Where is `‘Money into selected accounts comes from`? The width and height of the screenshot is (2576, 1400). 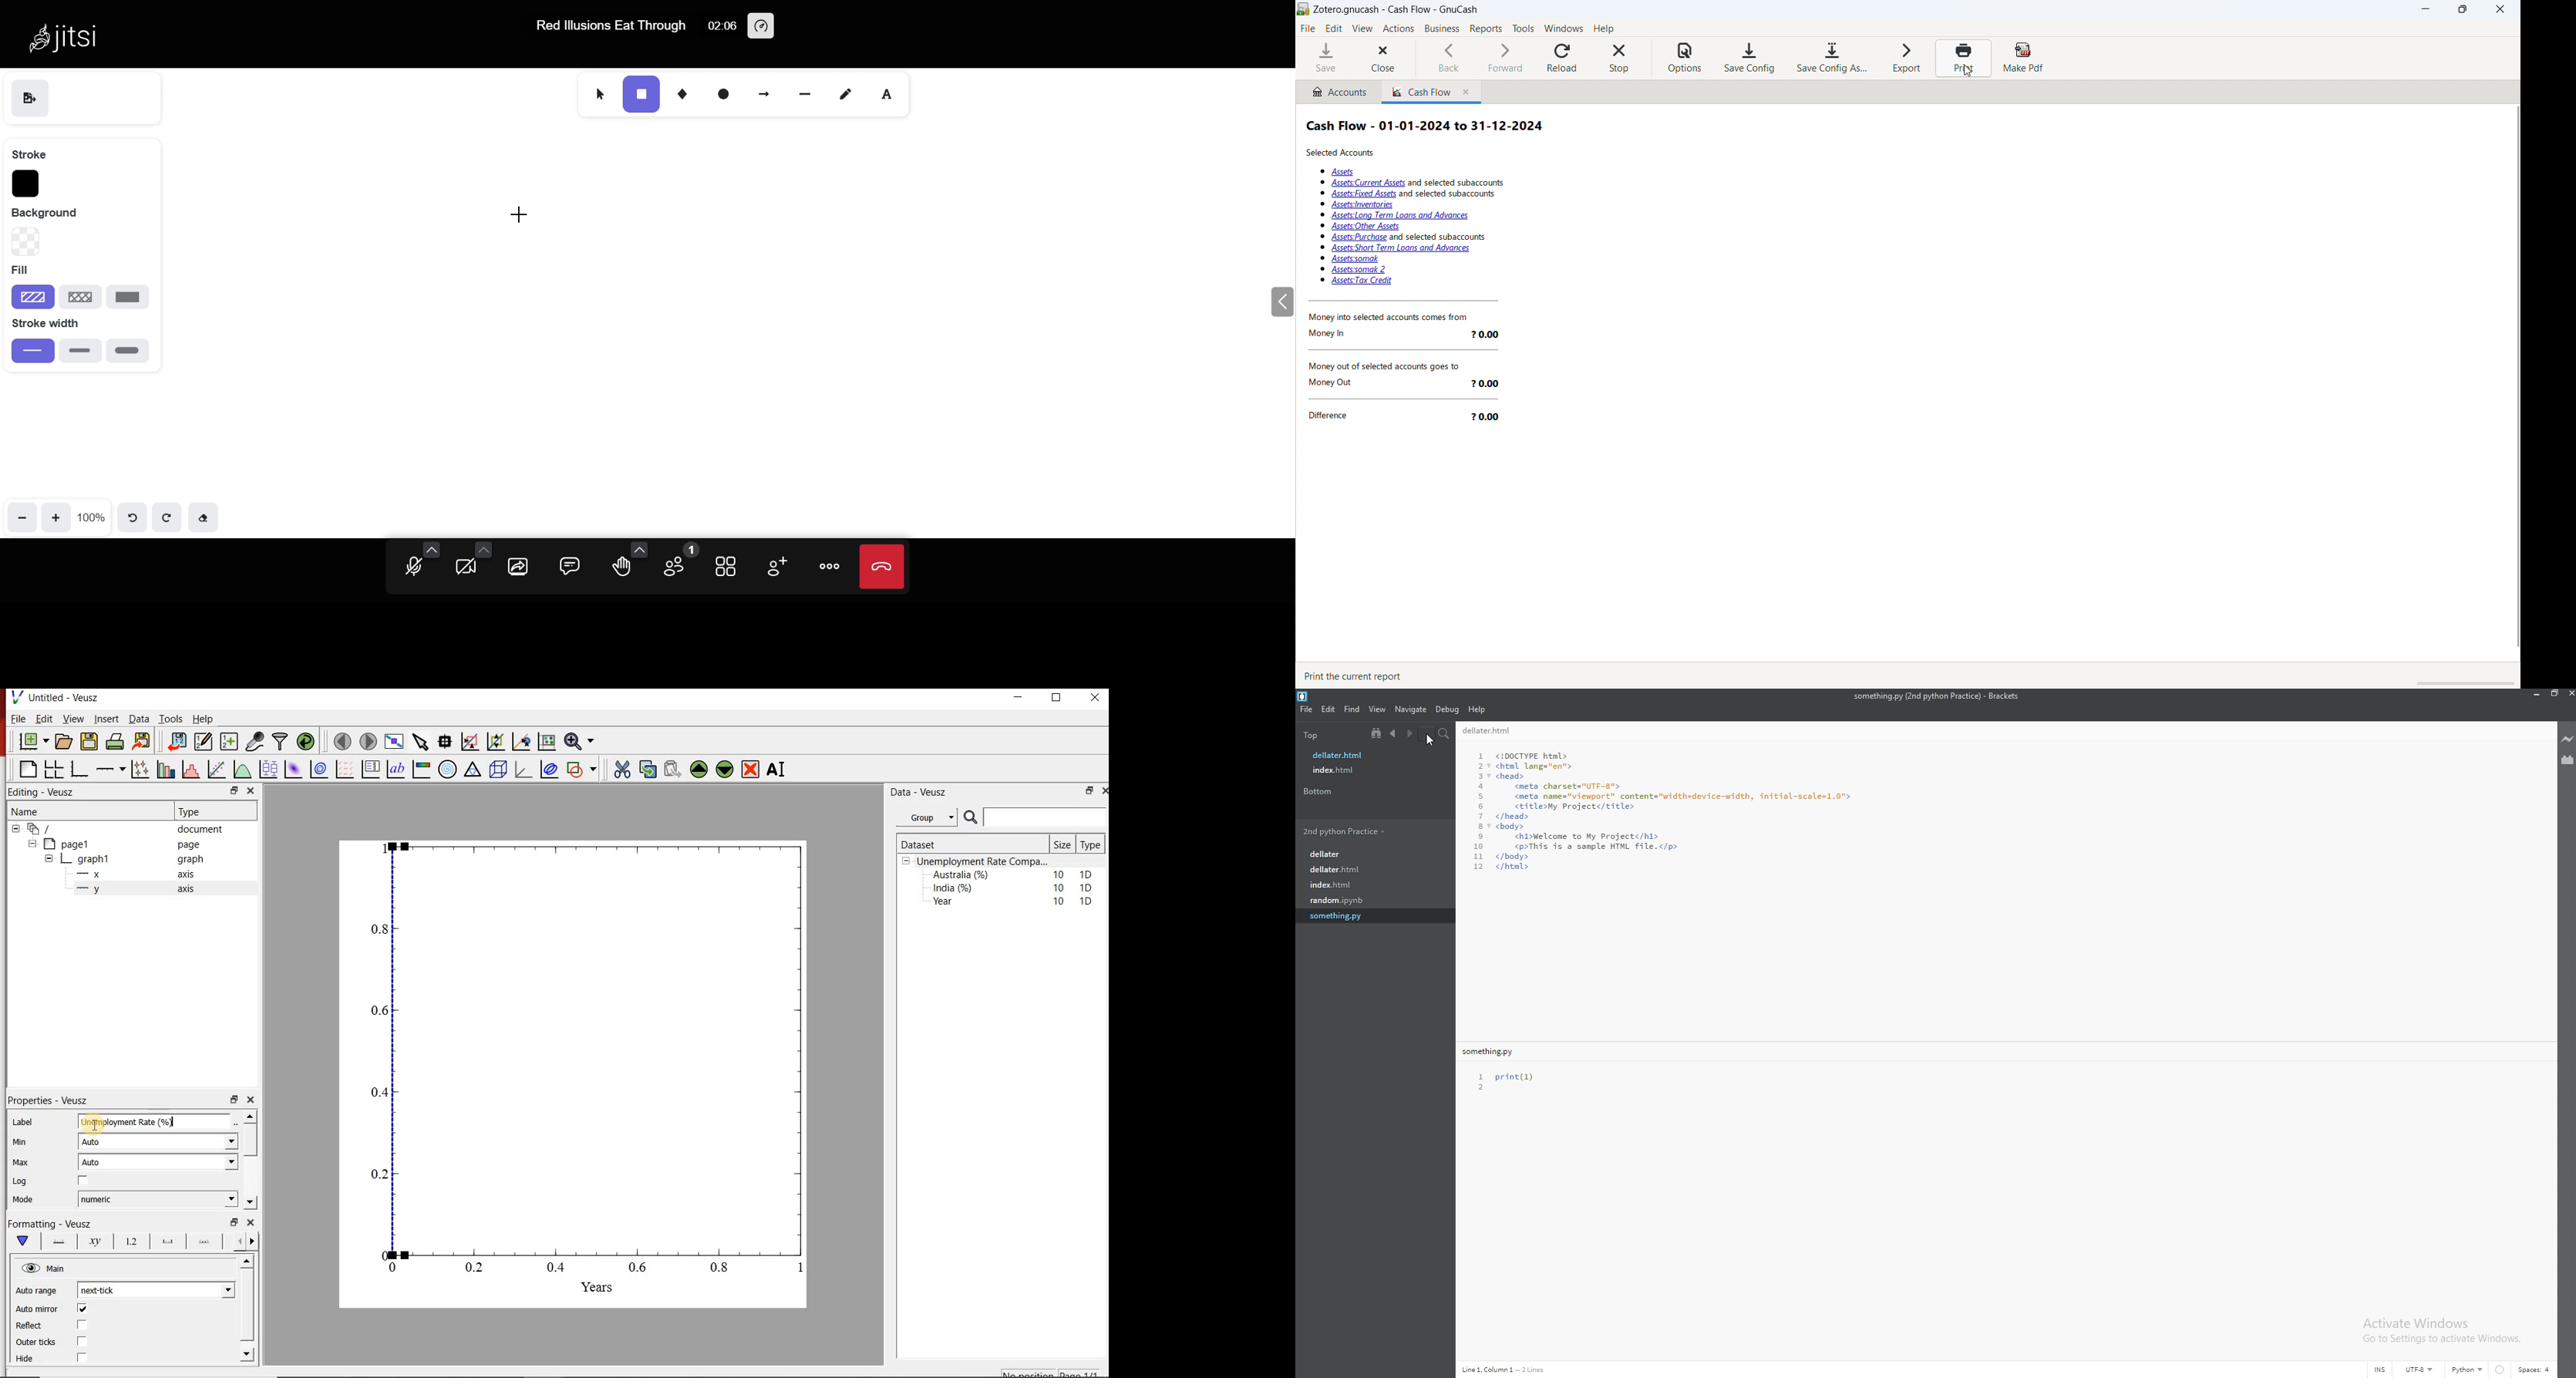 ‘Money into selected accounts comes from is located at coordinates (1396, 319).